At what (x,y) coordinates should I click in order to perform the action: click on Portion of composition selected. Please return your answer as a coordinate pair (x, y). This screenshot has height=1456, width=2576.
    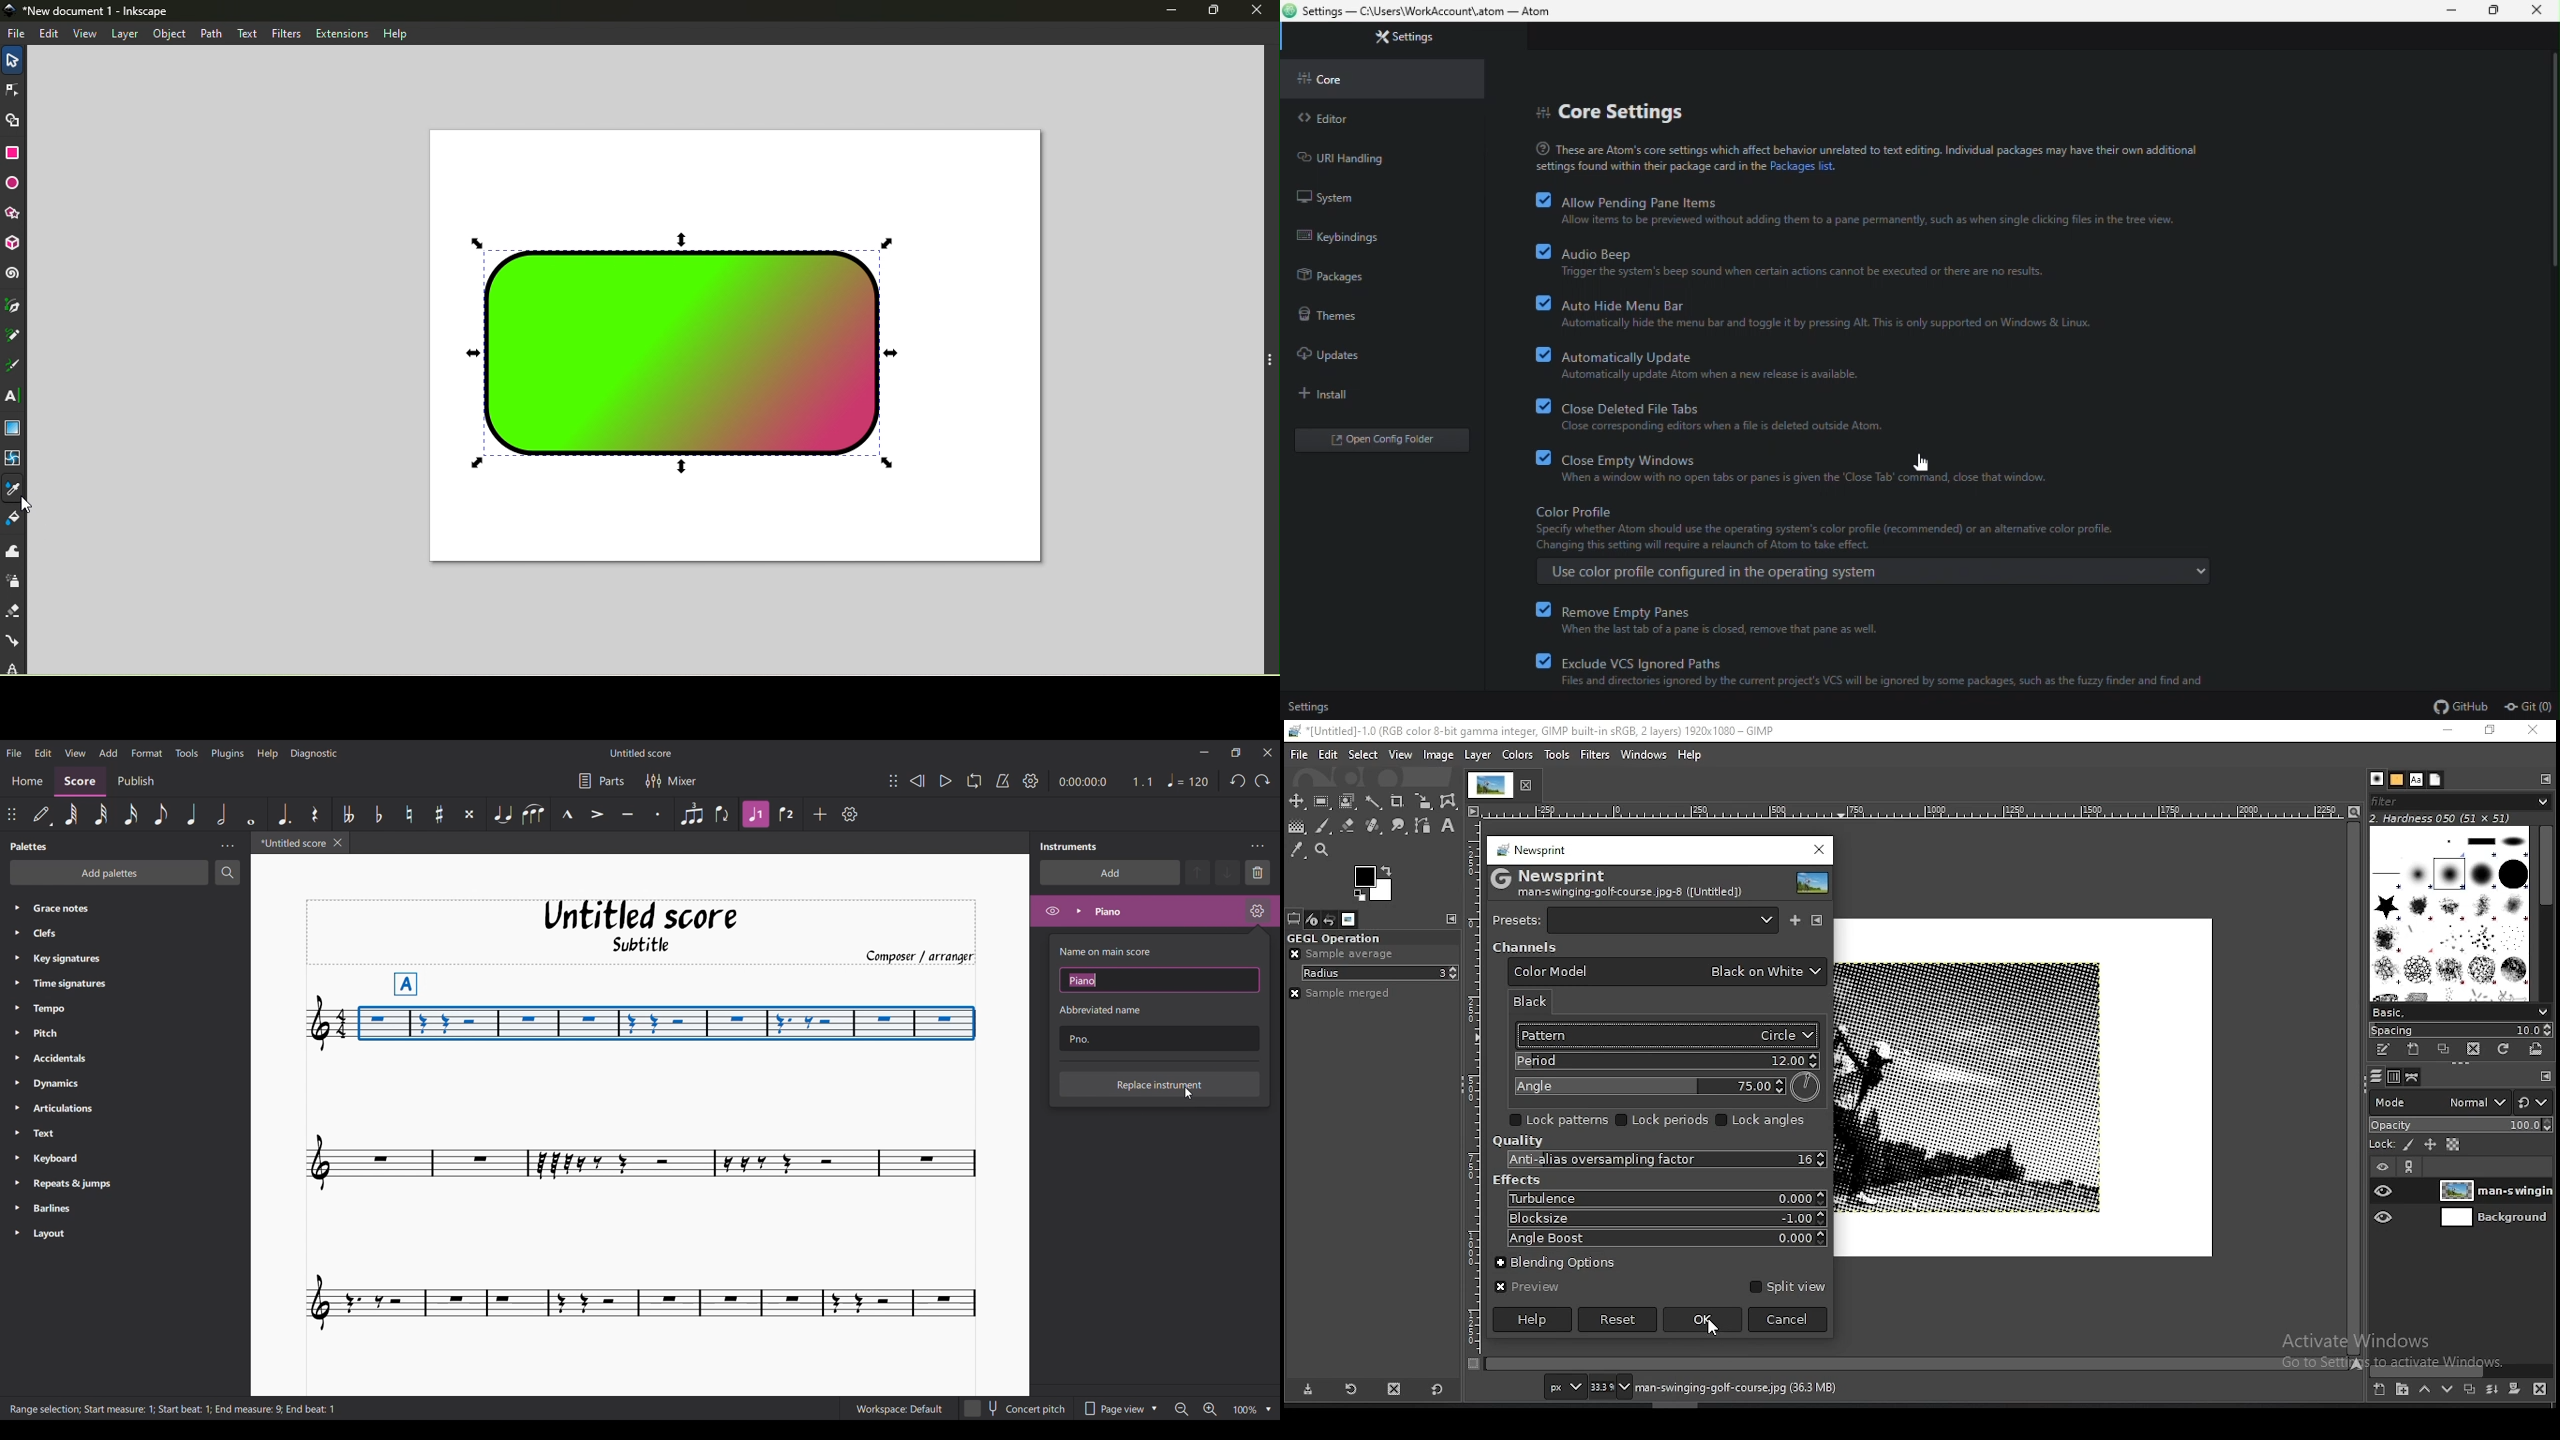
    Looking at the image, I should click on (666, 1023).